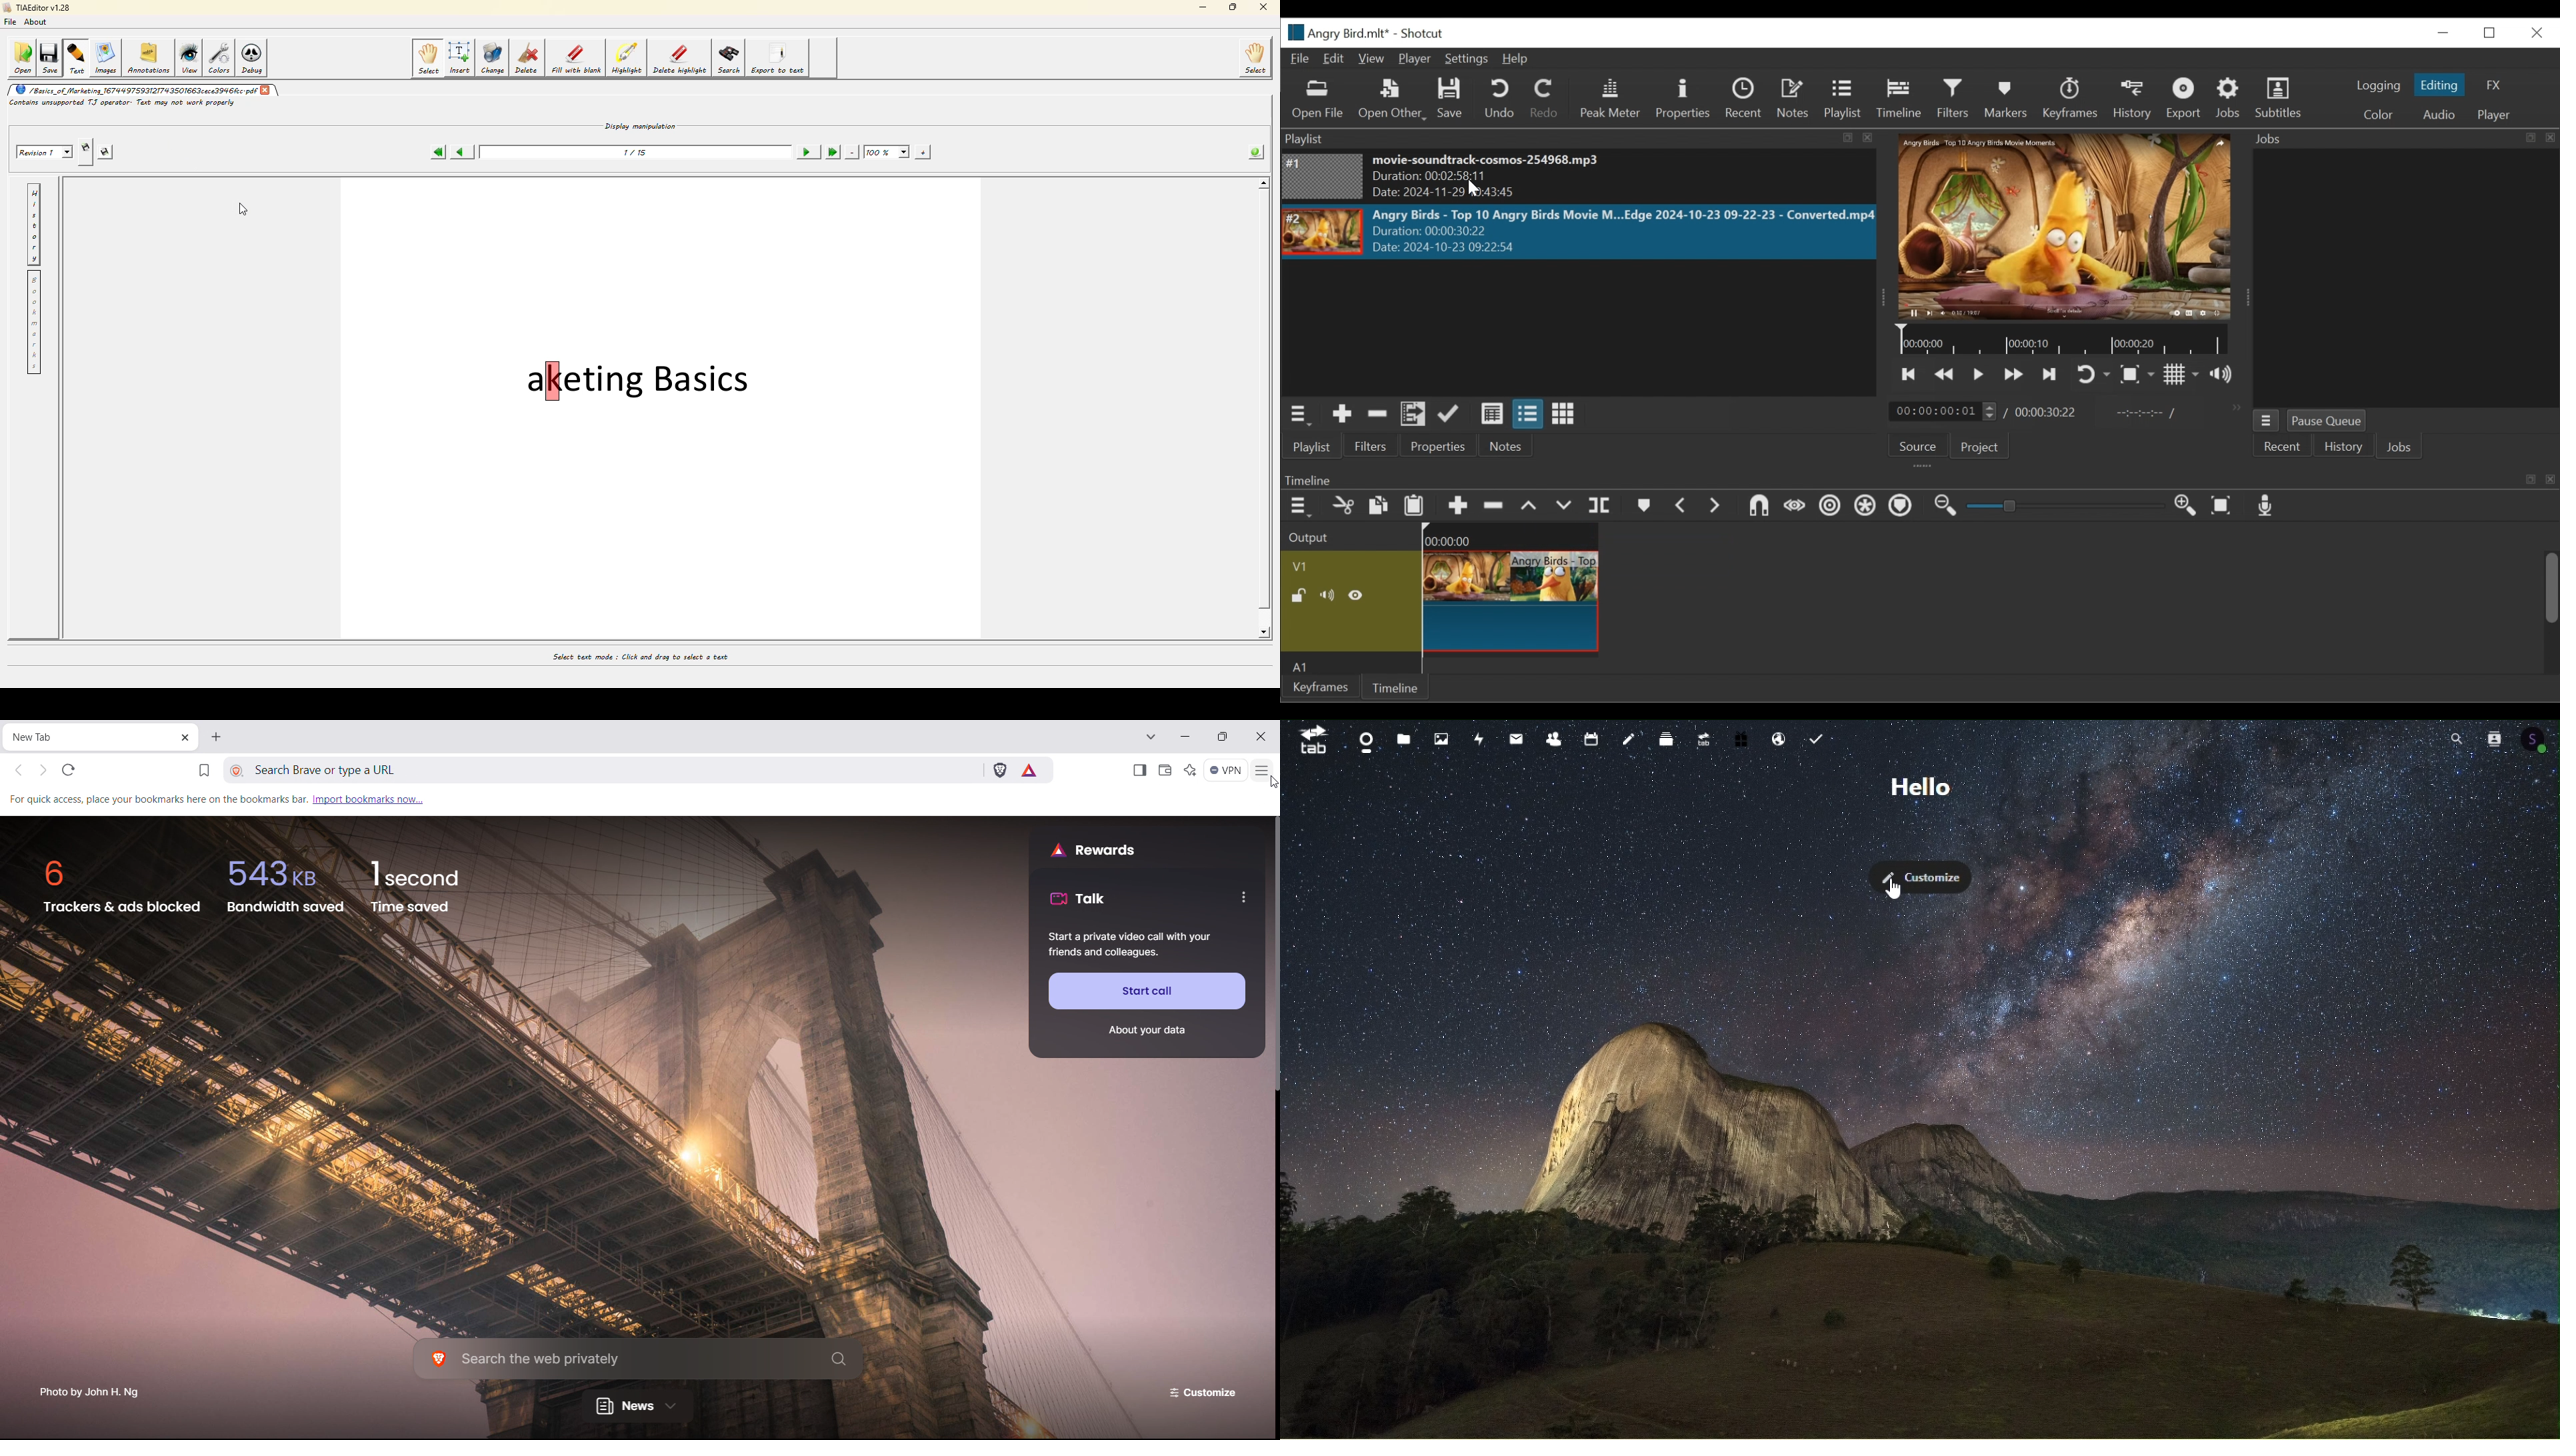 Image resolution: width=2576 pixels, height=1456 pixels. Describe the element at coordinates (2492, 738) in the screenshot. I see `Contacts search` at that location.